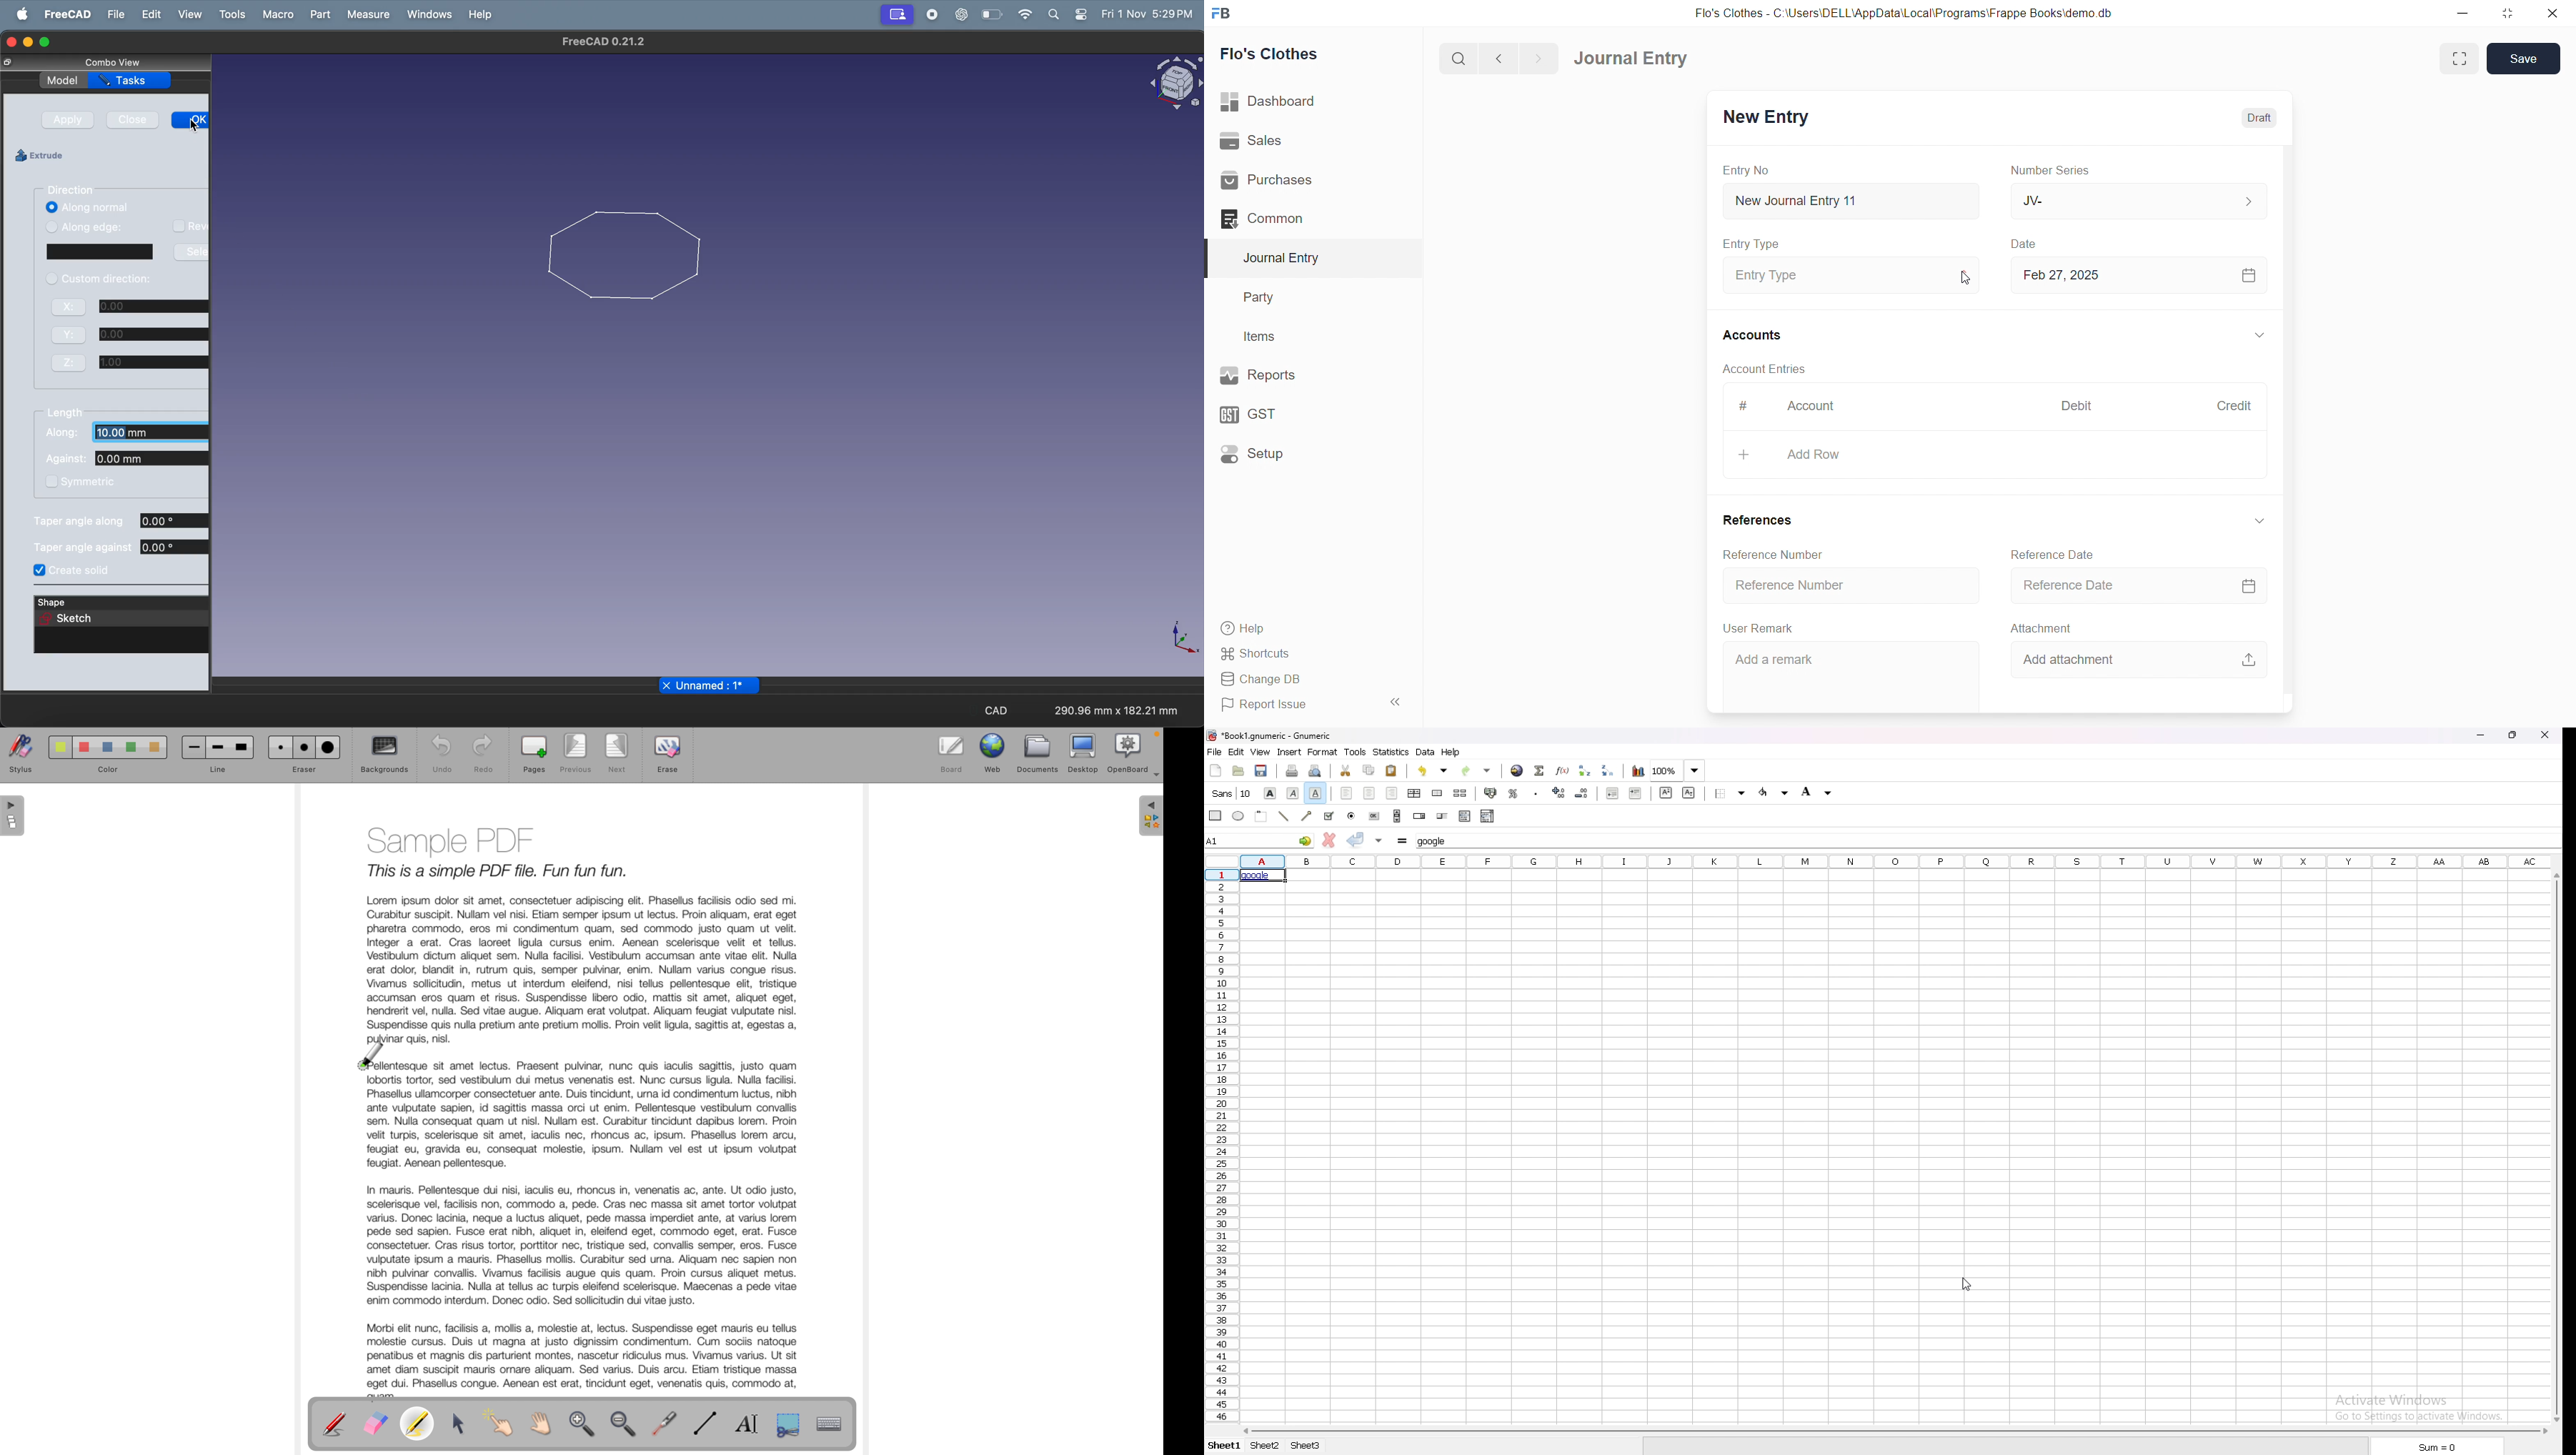  Describe the element at coordinates (2057, 171) in the screenshot. I see `Number Series` at that location.